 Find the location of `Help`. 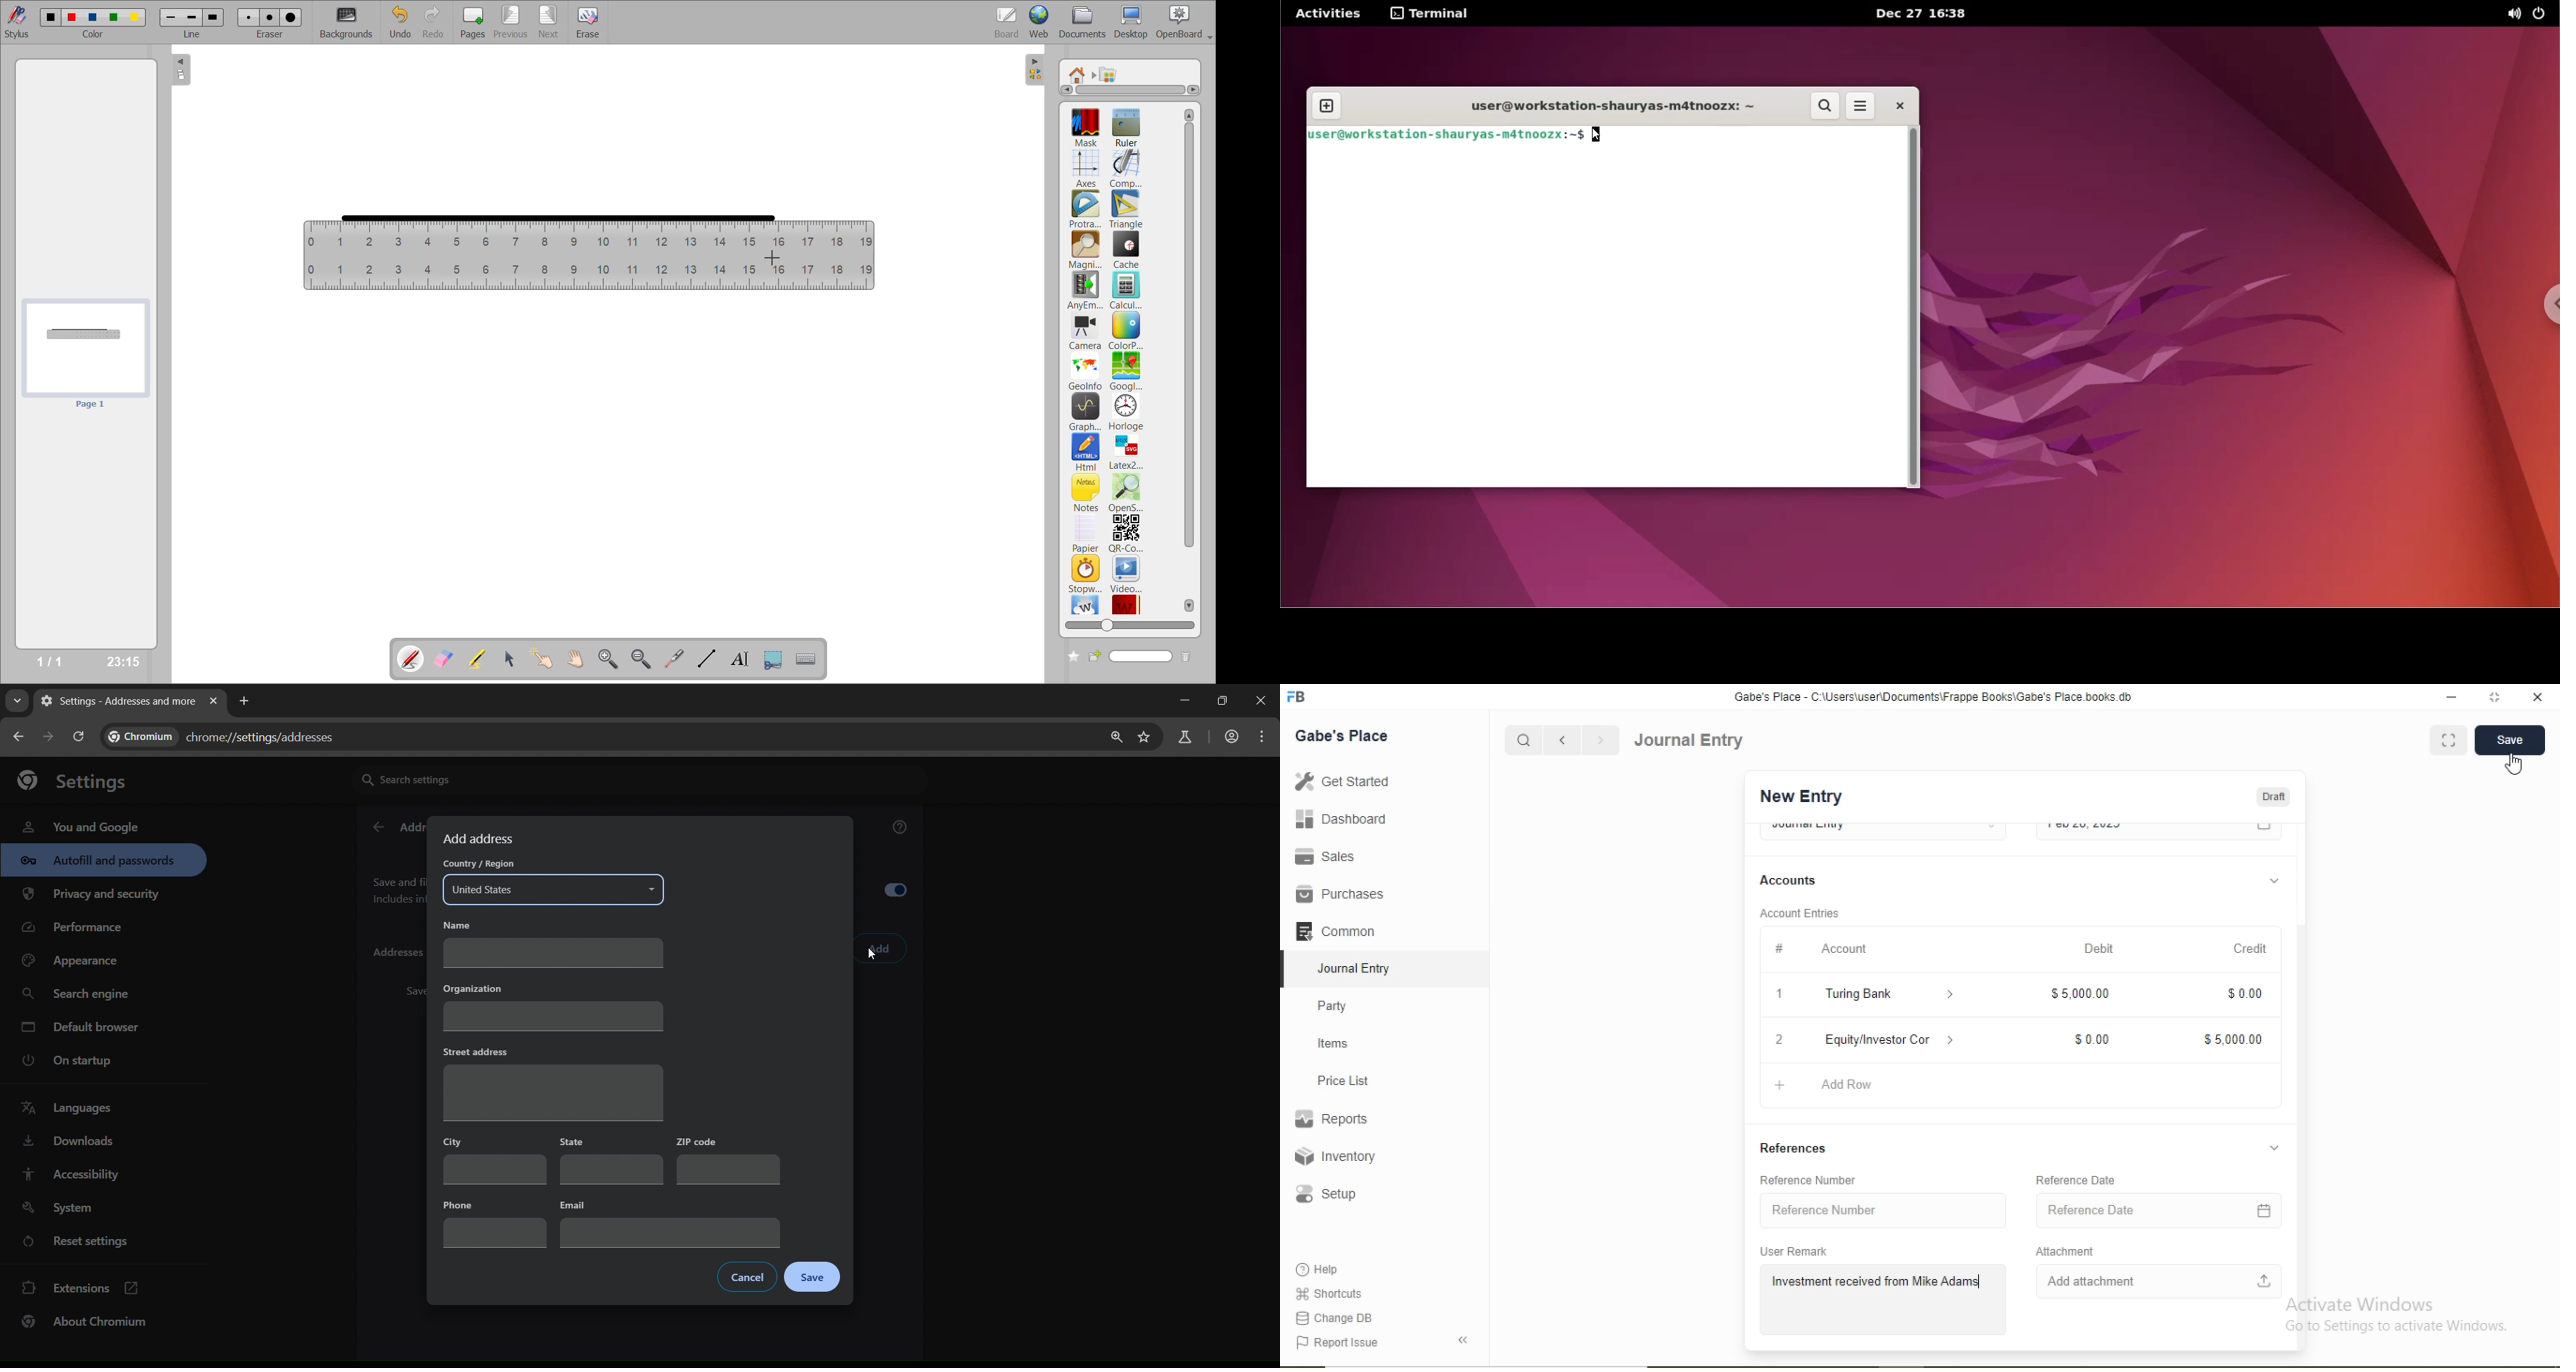

Help is located at coordinates (1319, 1269).